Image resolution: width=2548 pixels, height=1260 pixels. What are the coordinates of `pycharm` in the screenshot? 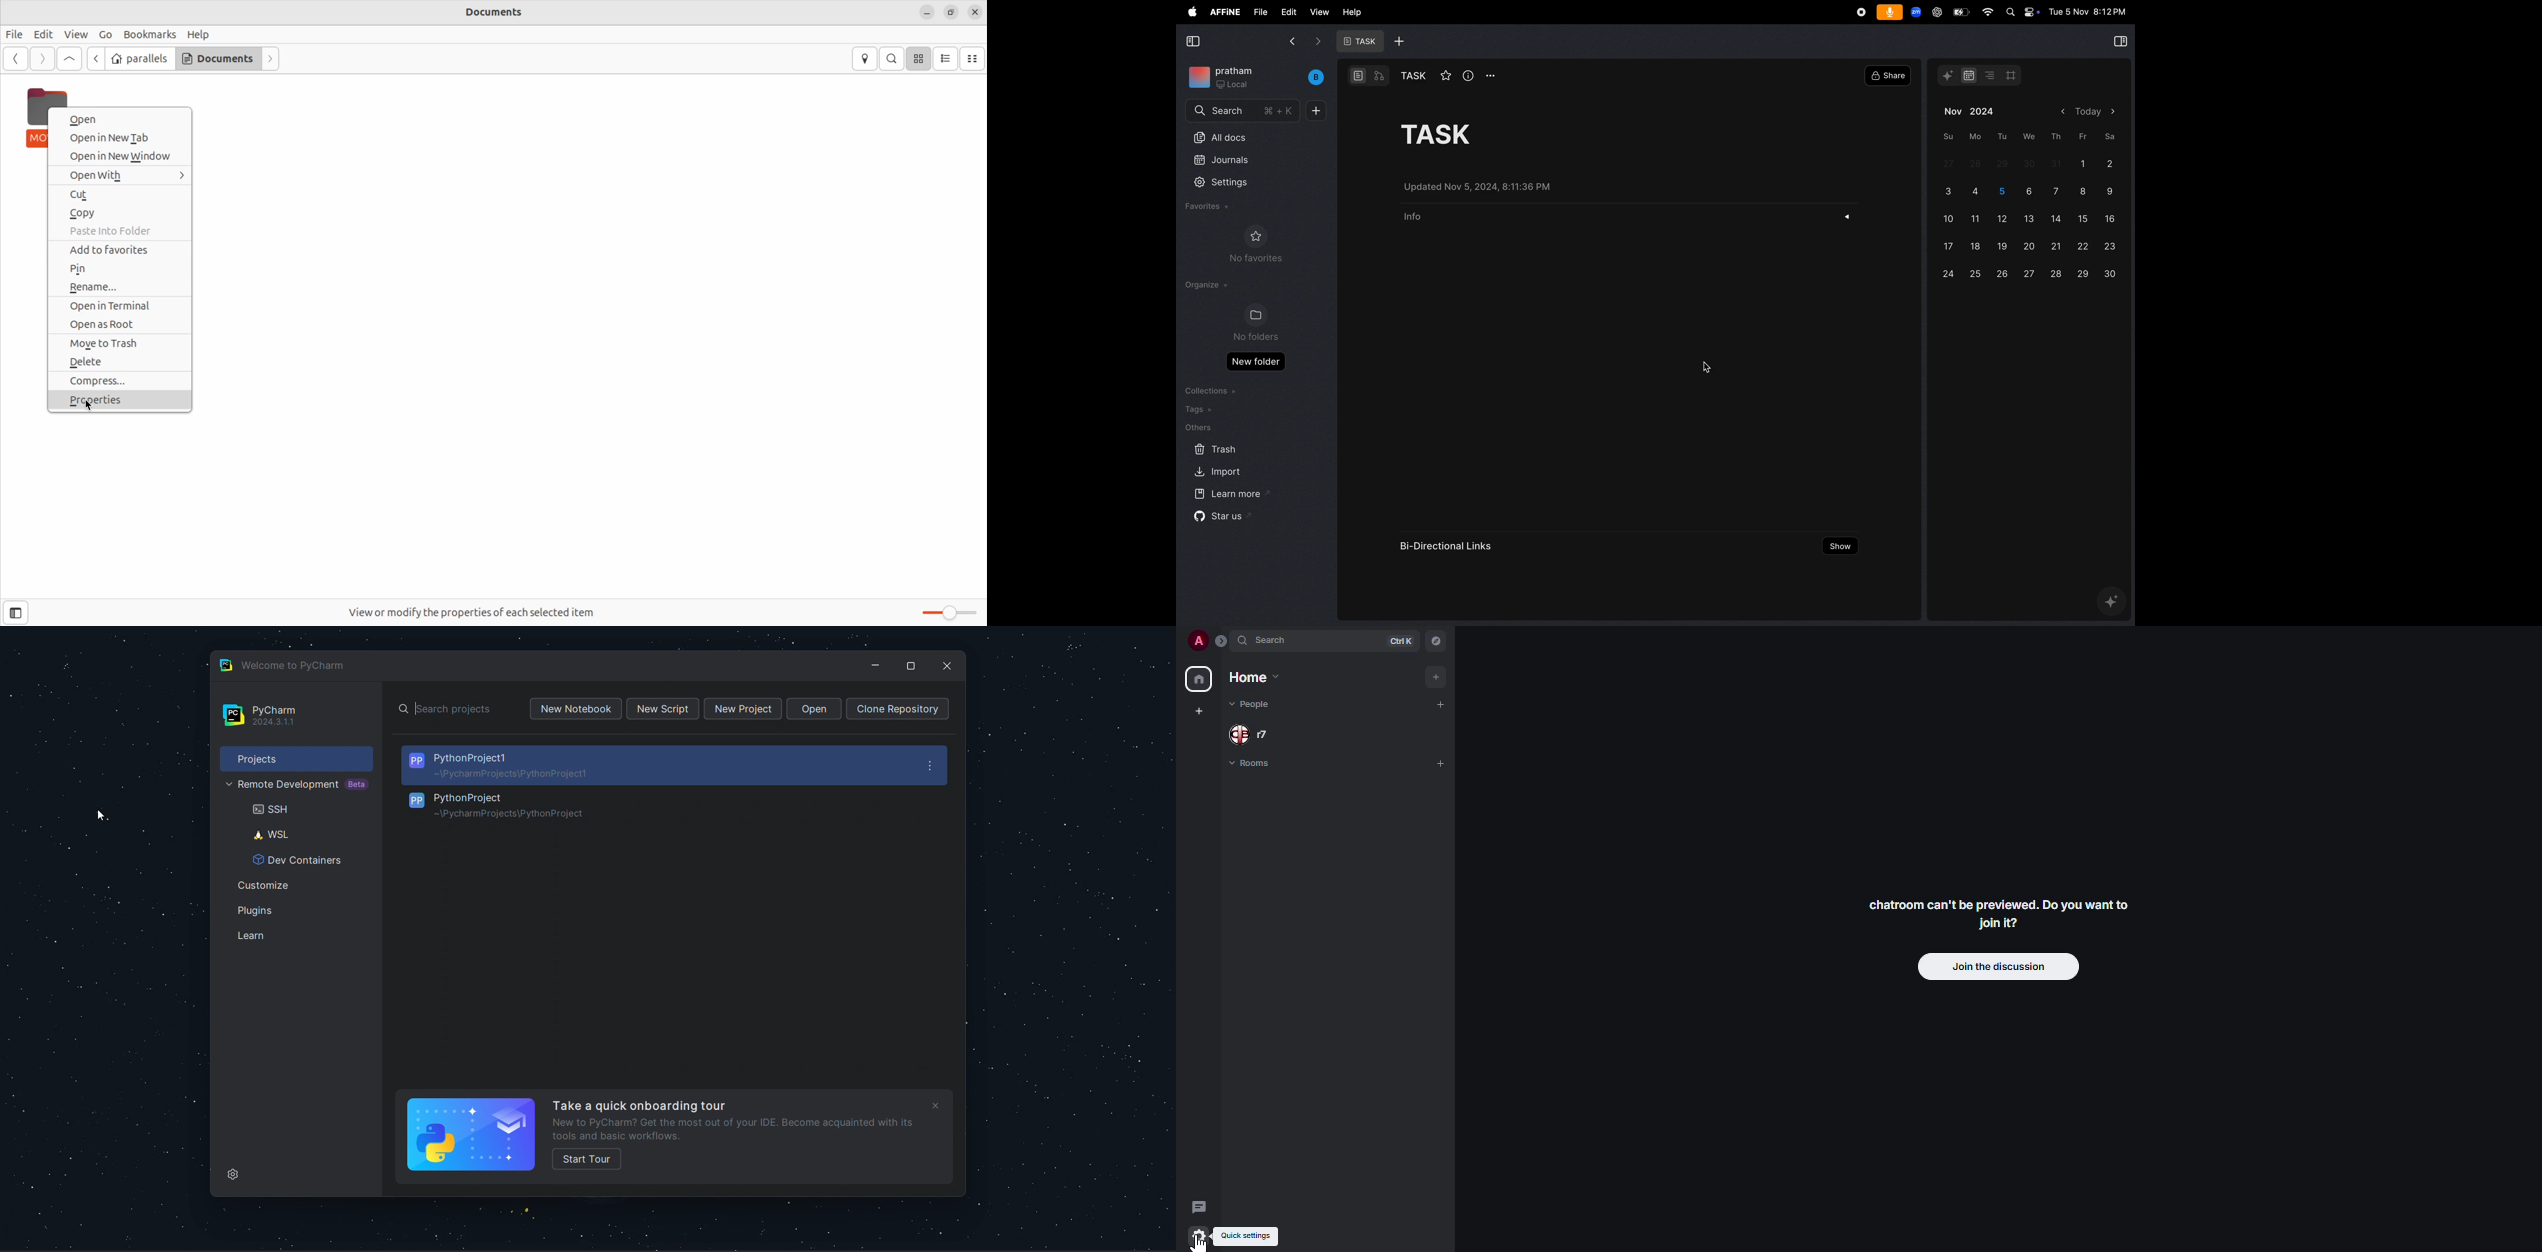 It's located at (294, 717).